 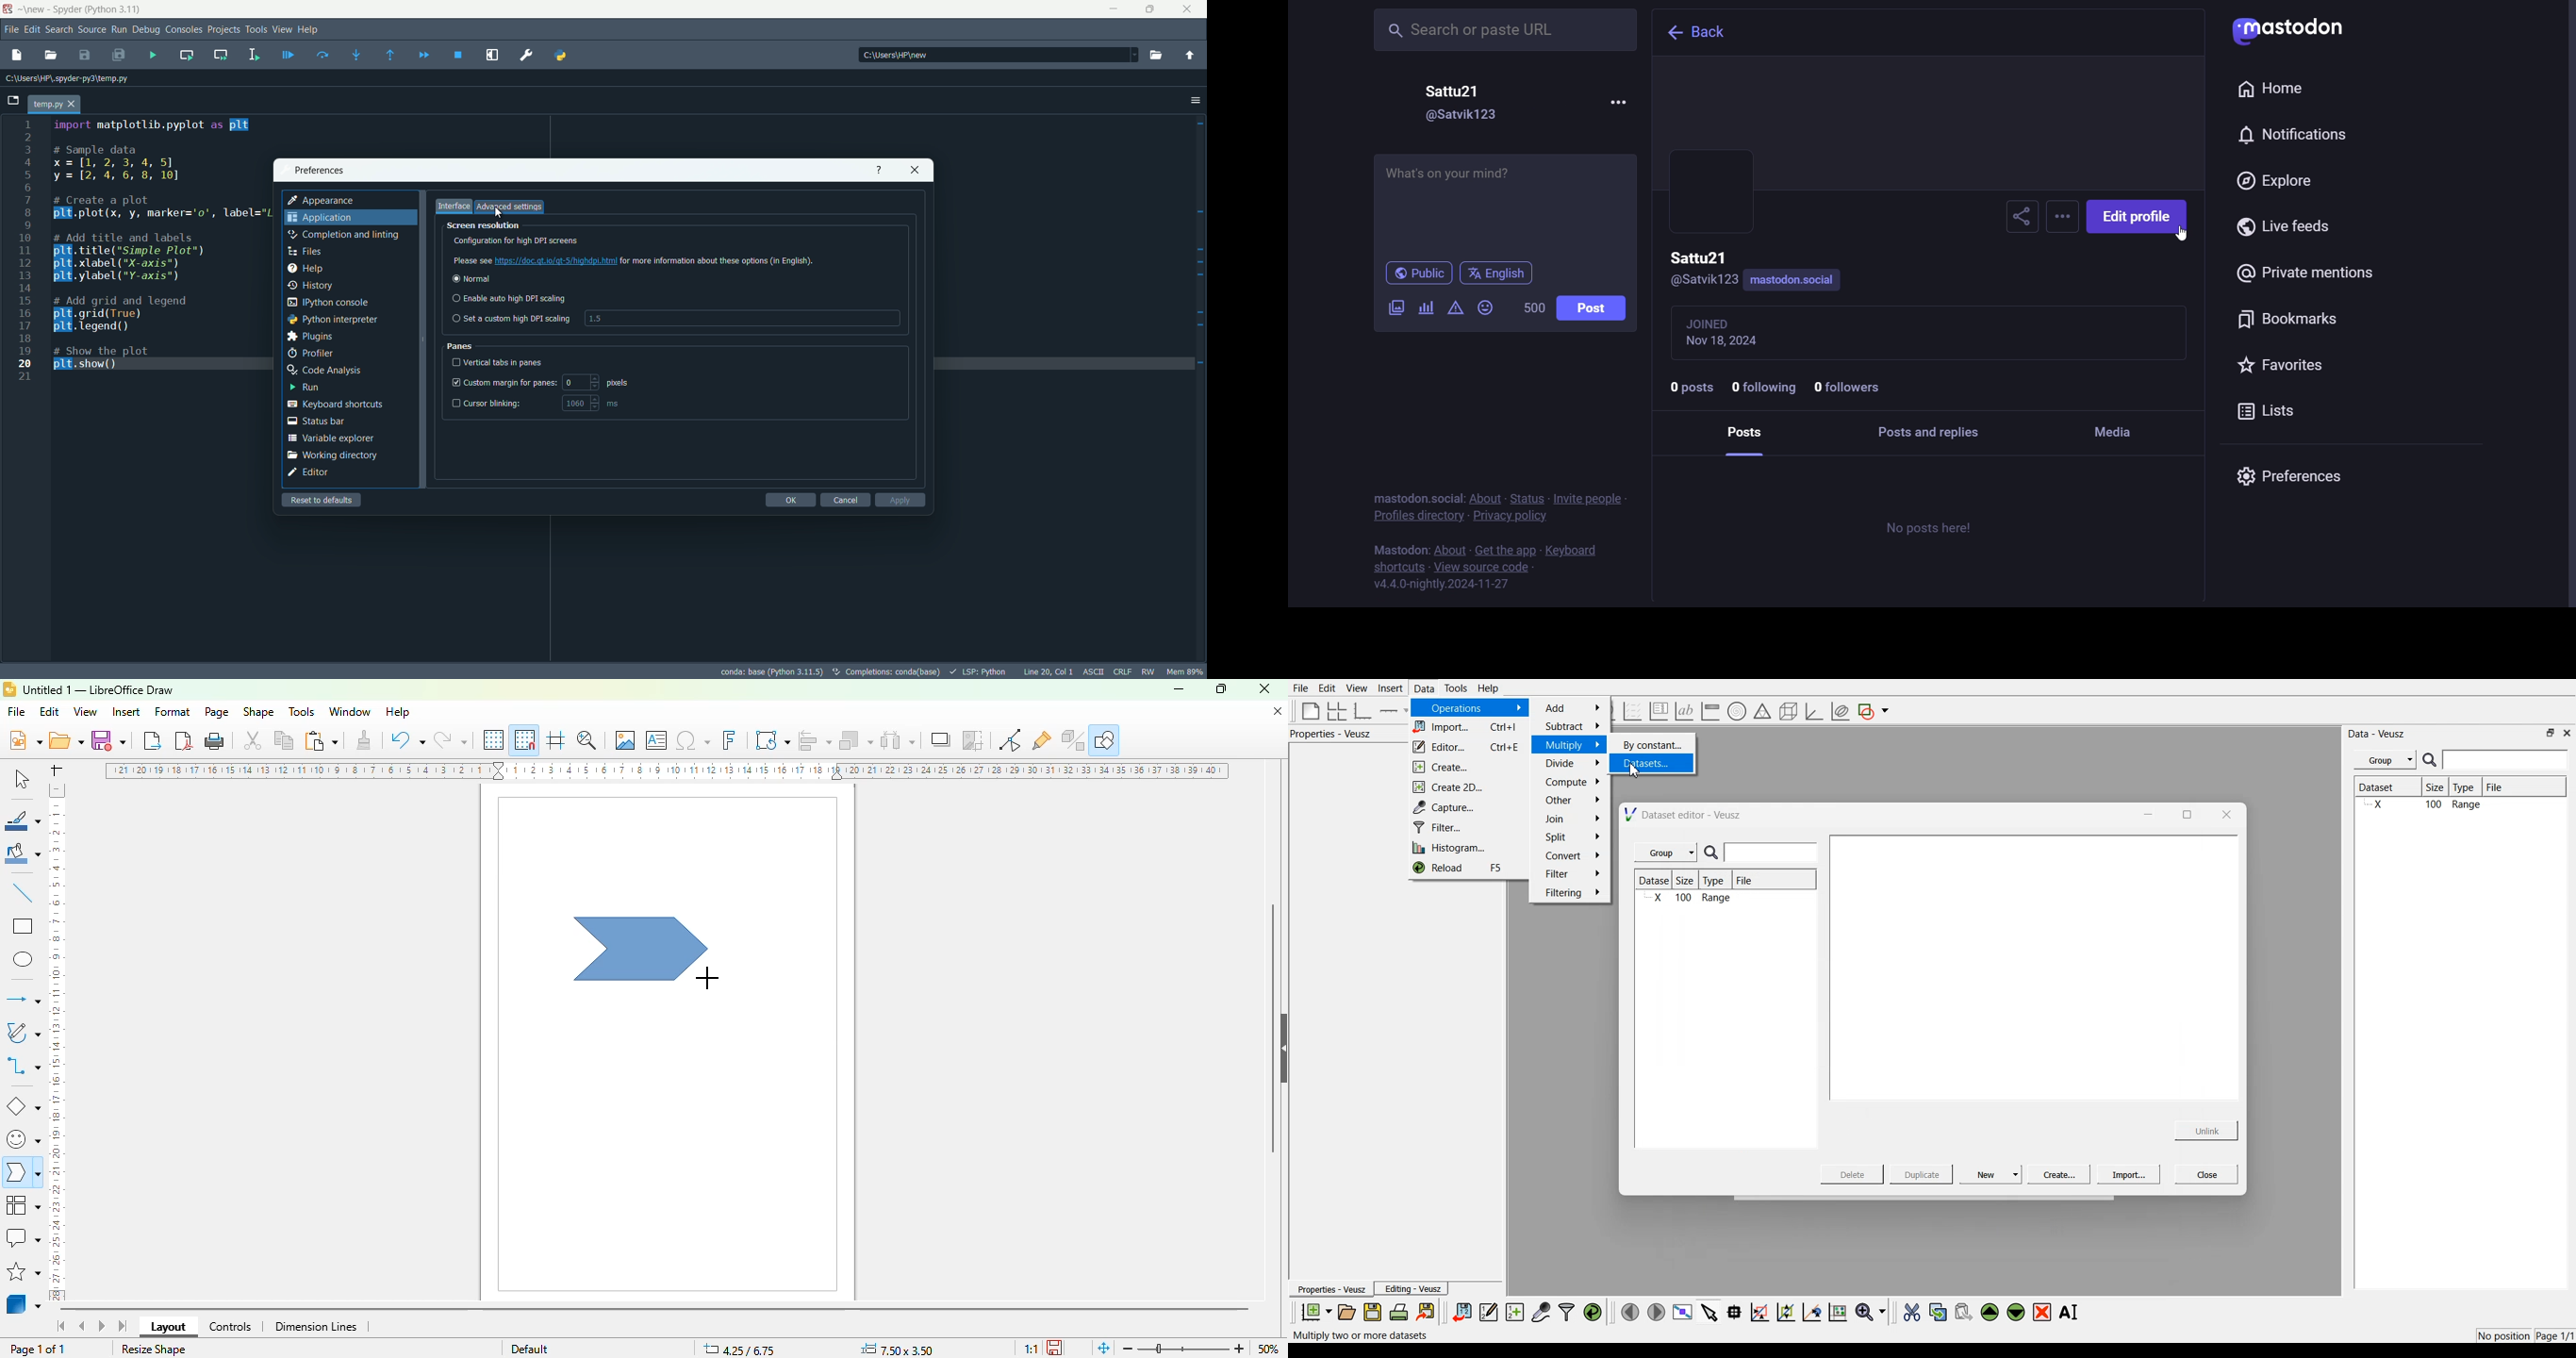 What do you see at coordinates (14, 56) in the screenshot?
I see `new file` at bounding box center [14, 56].